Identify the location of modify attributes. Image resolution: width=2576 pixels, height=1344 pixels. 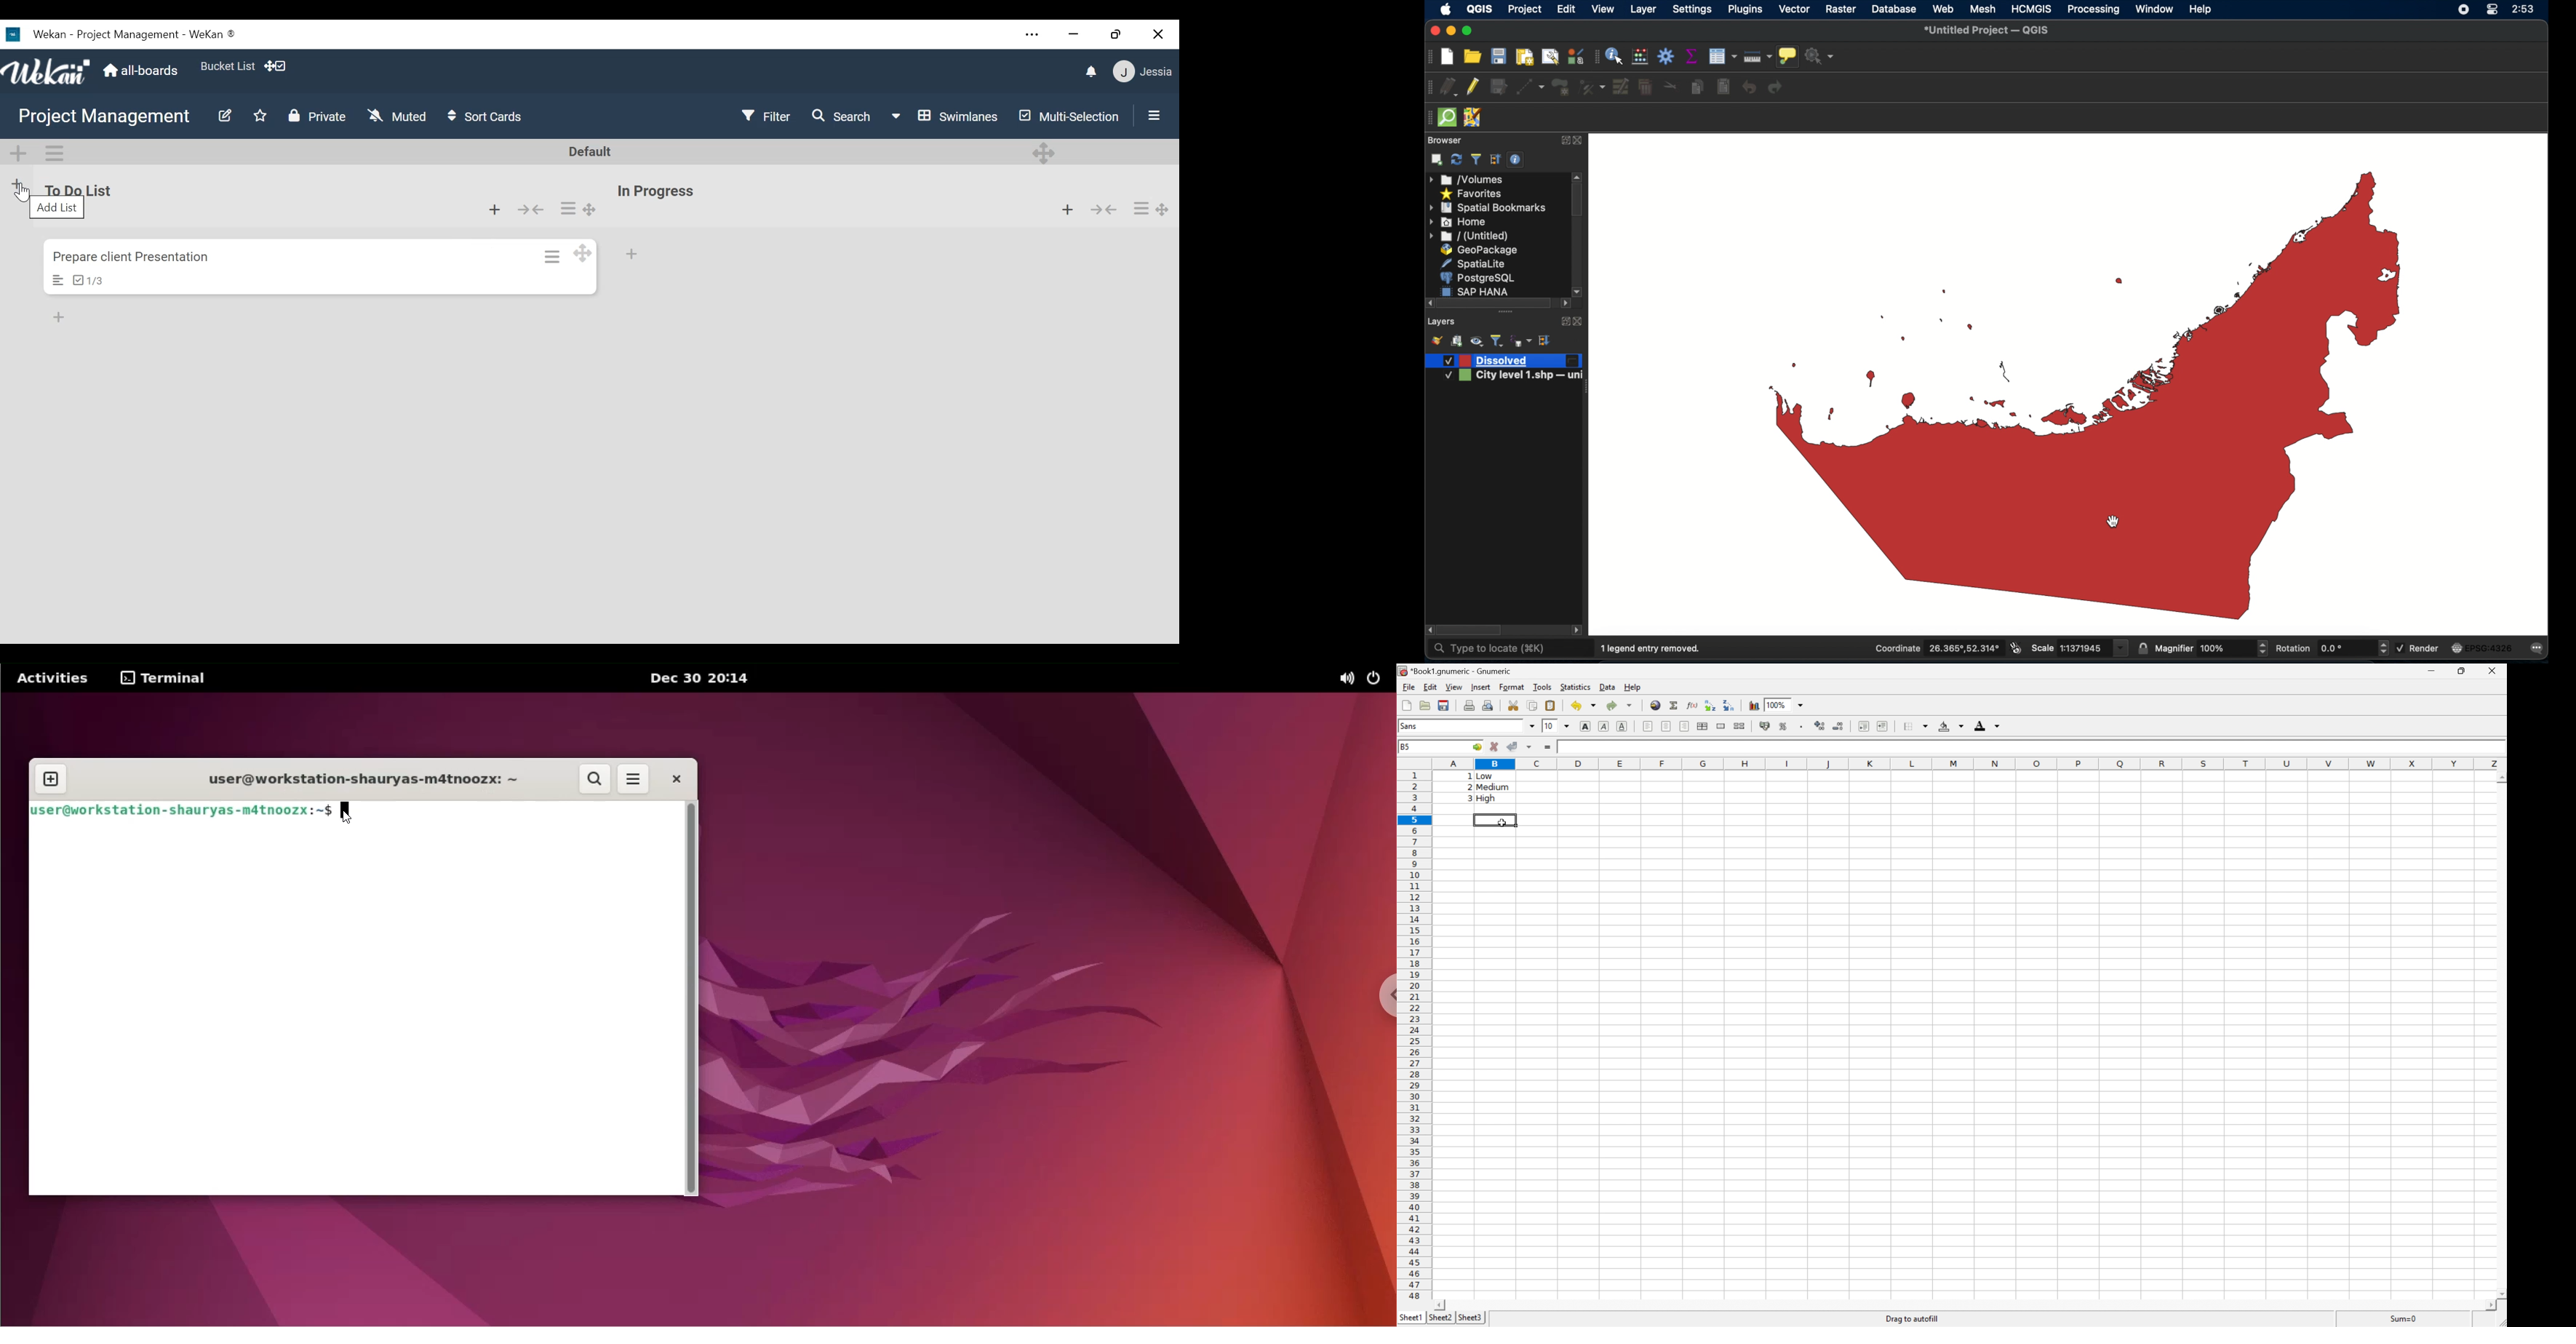
(1620, 87).